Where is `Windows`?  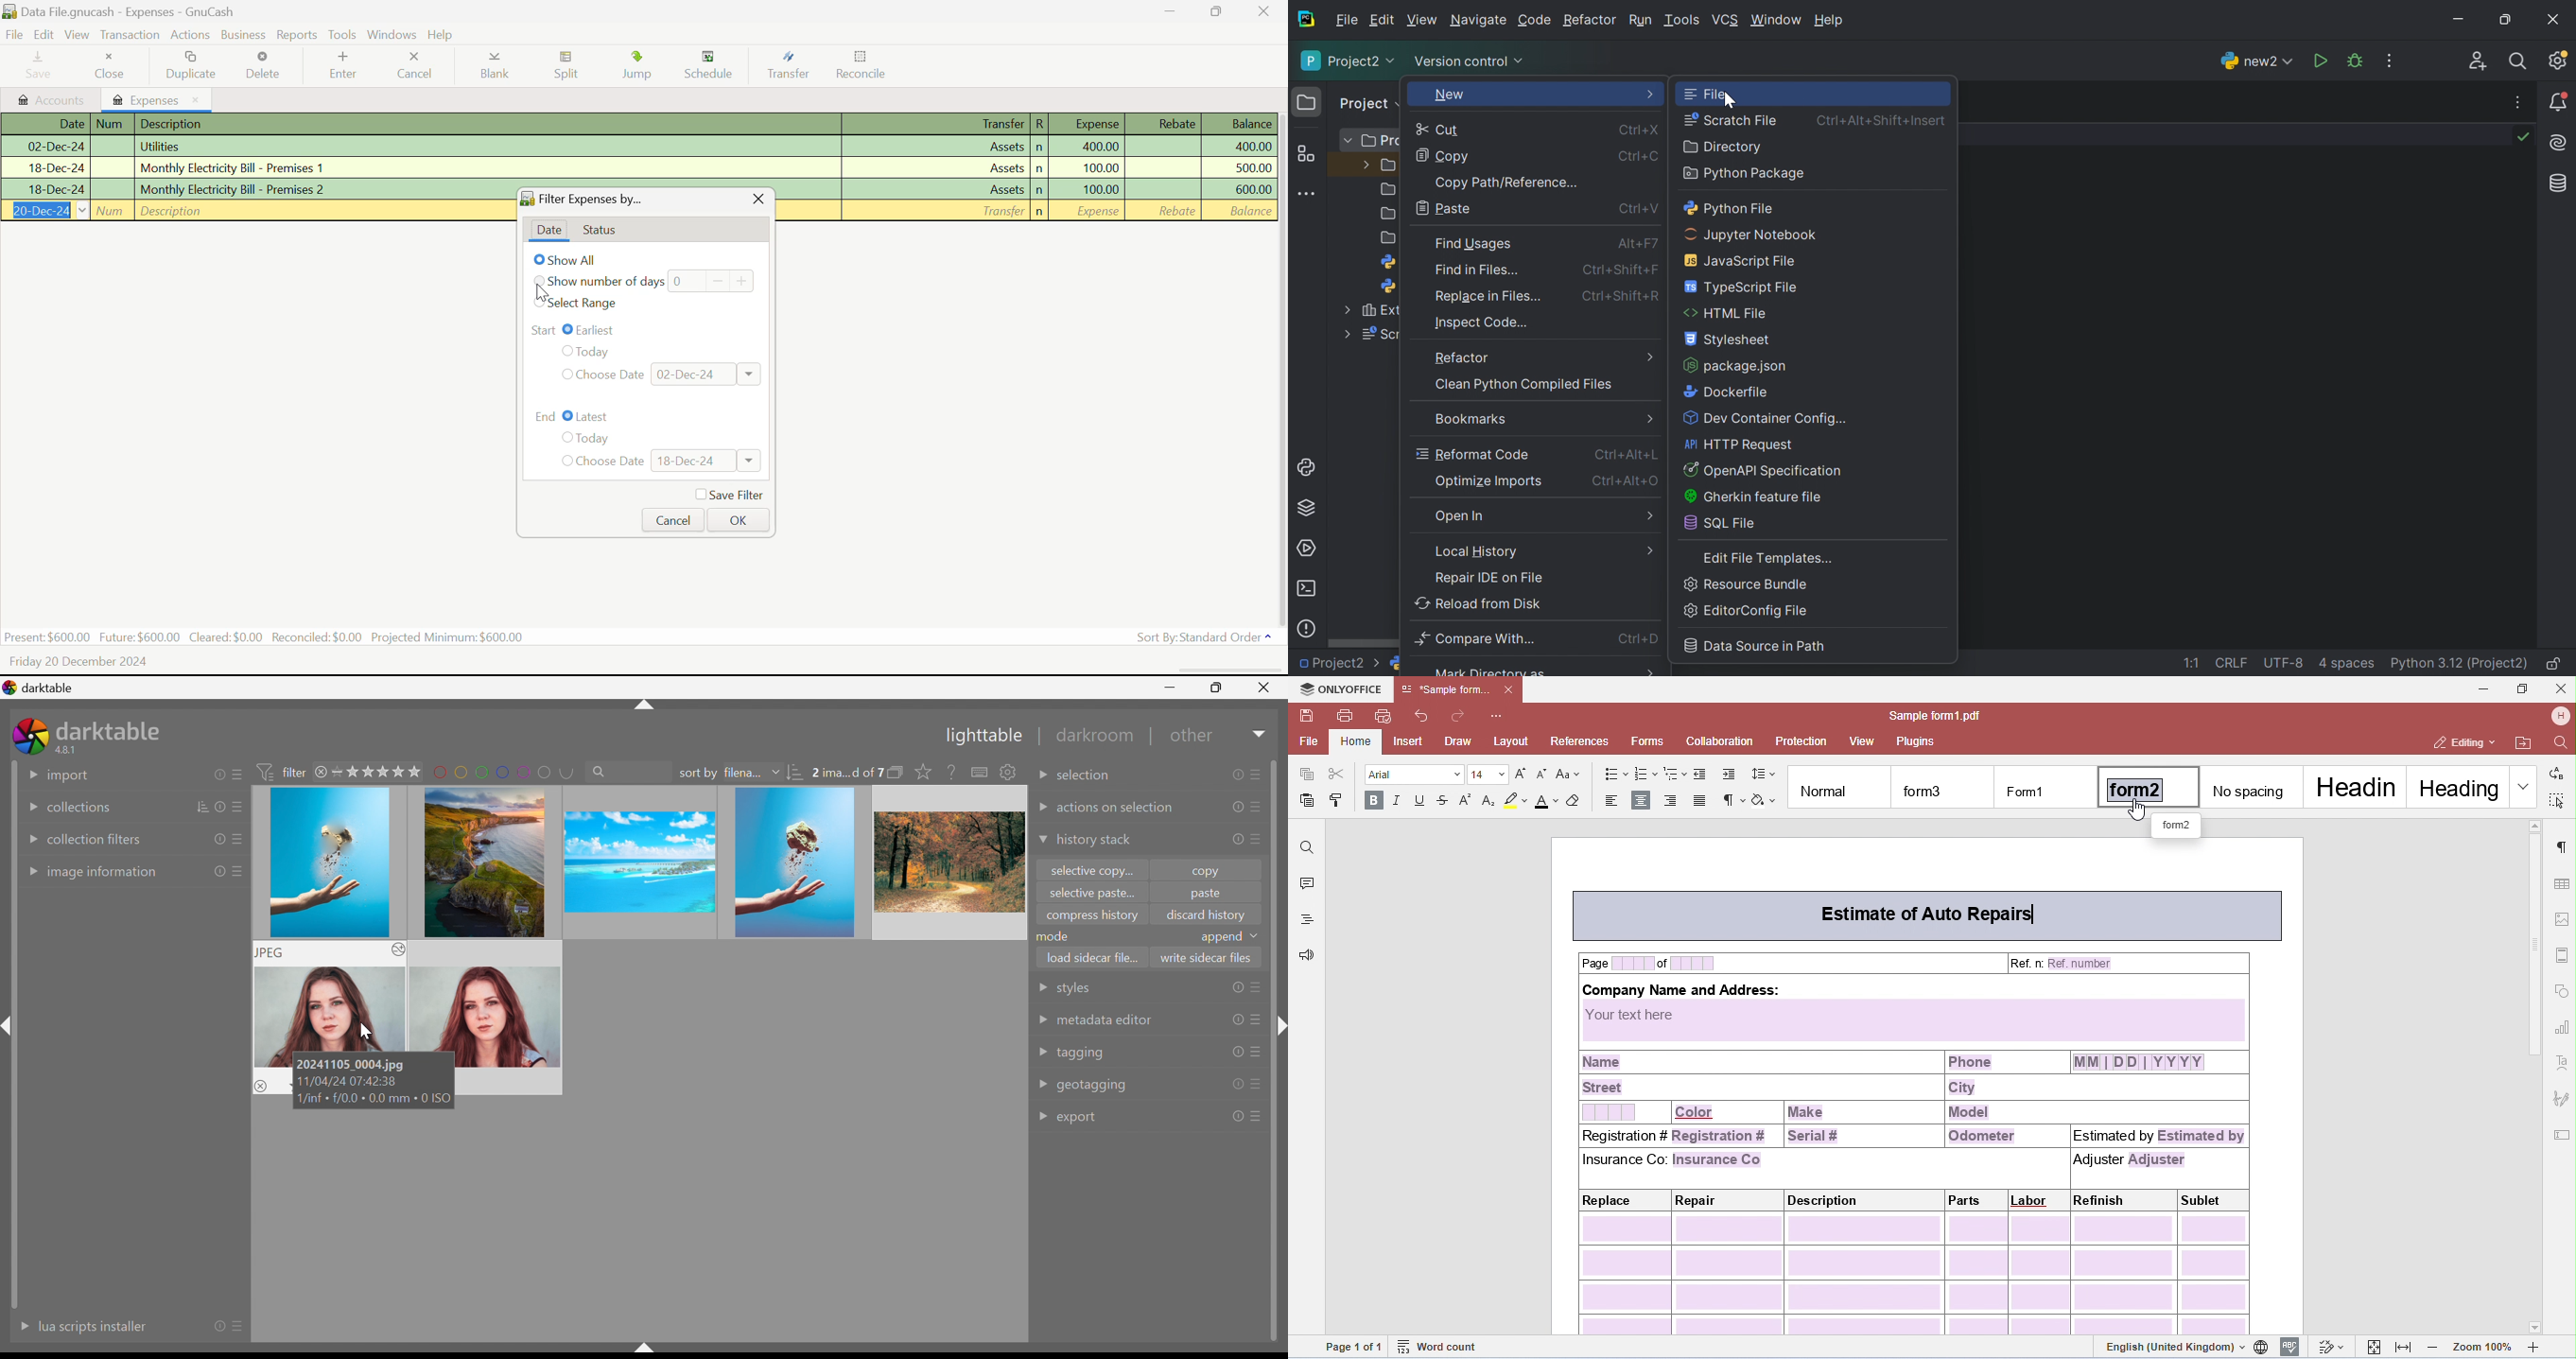
Windows is located at coordinates (393, 34).